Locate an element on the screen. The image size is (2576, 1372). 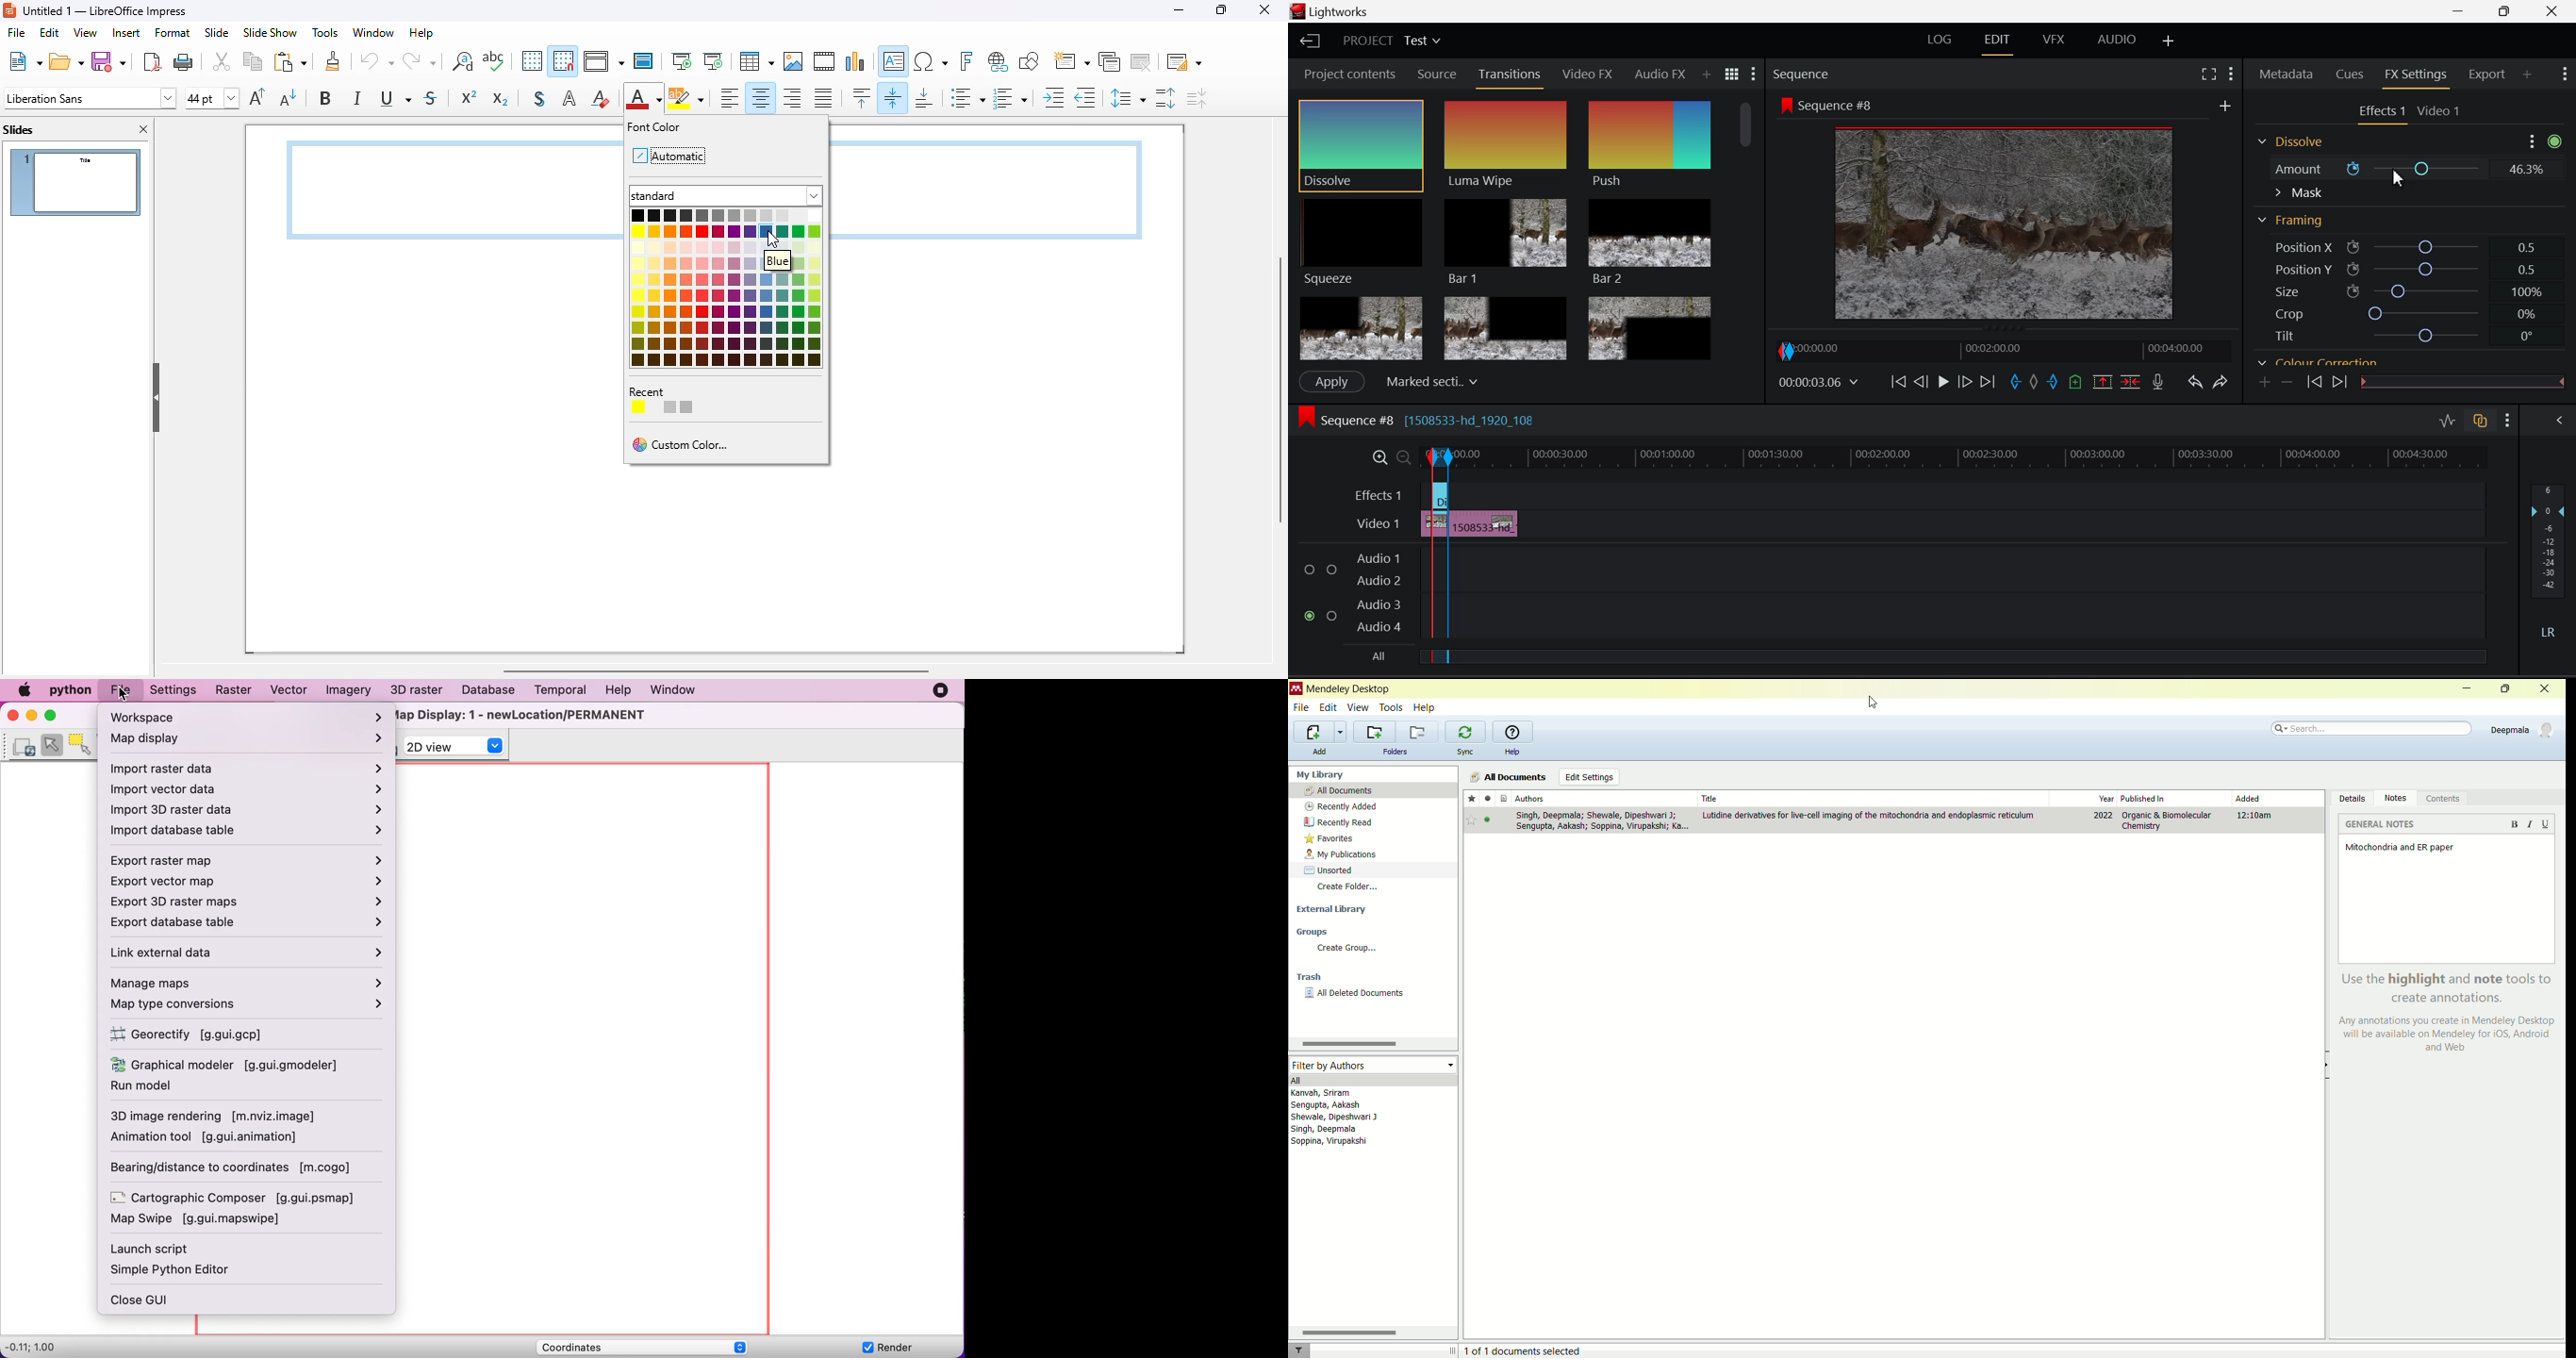
remove the current folder is located at coordinates (1417, 732).